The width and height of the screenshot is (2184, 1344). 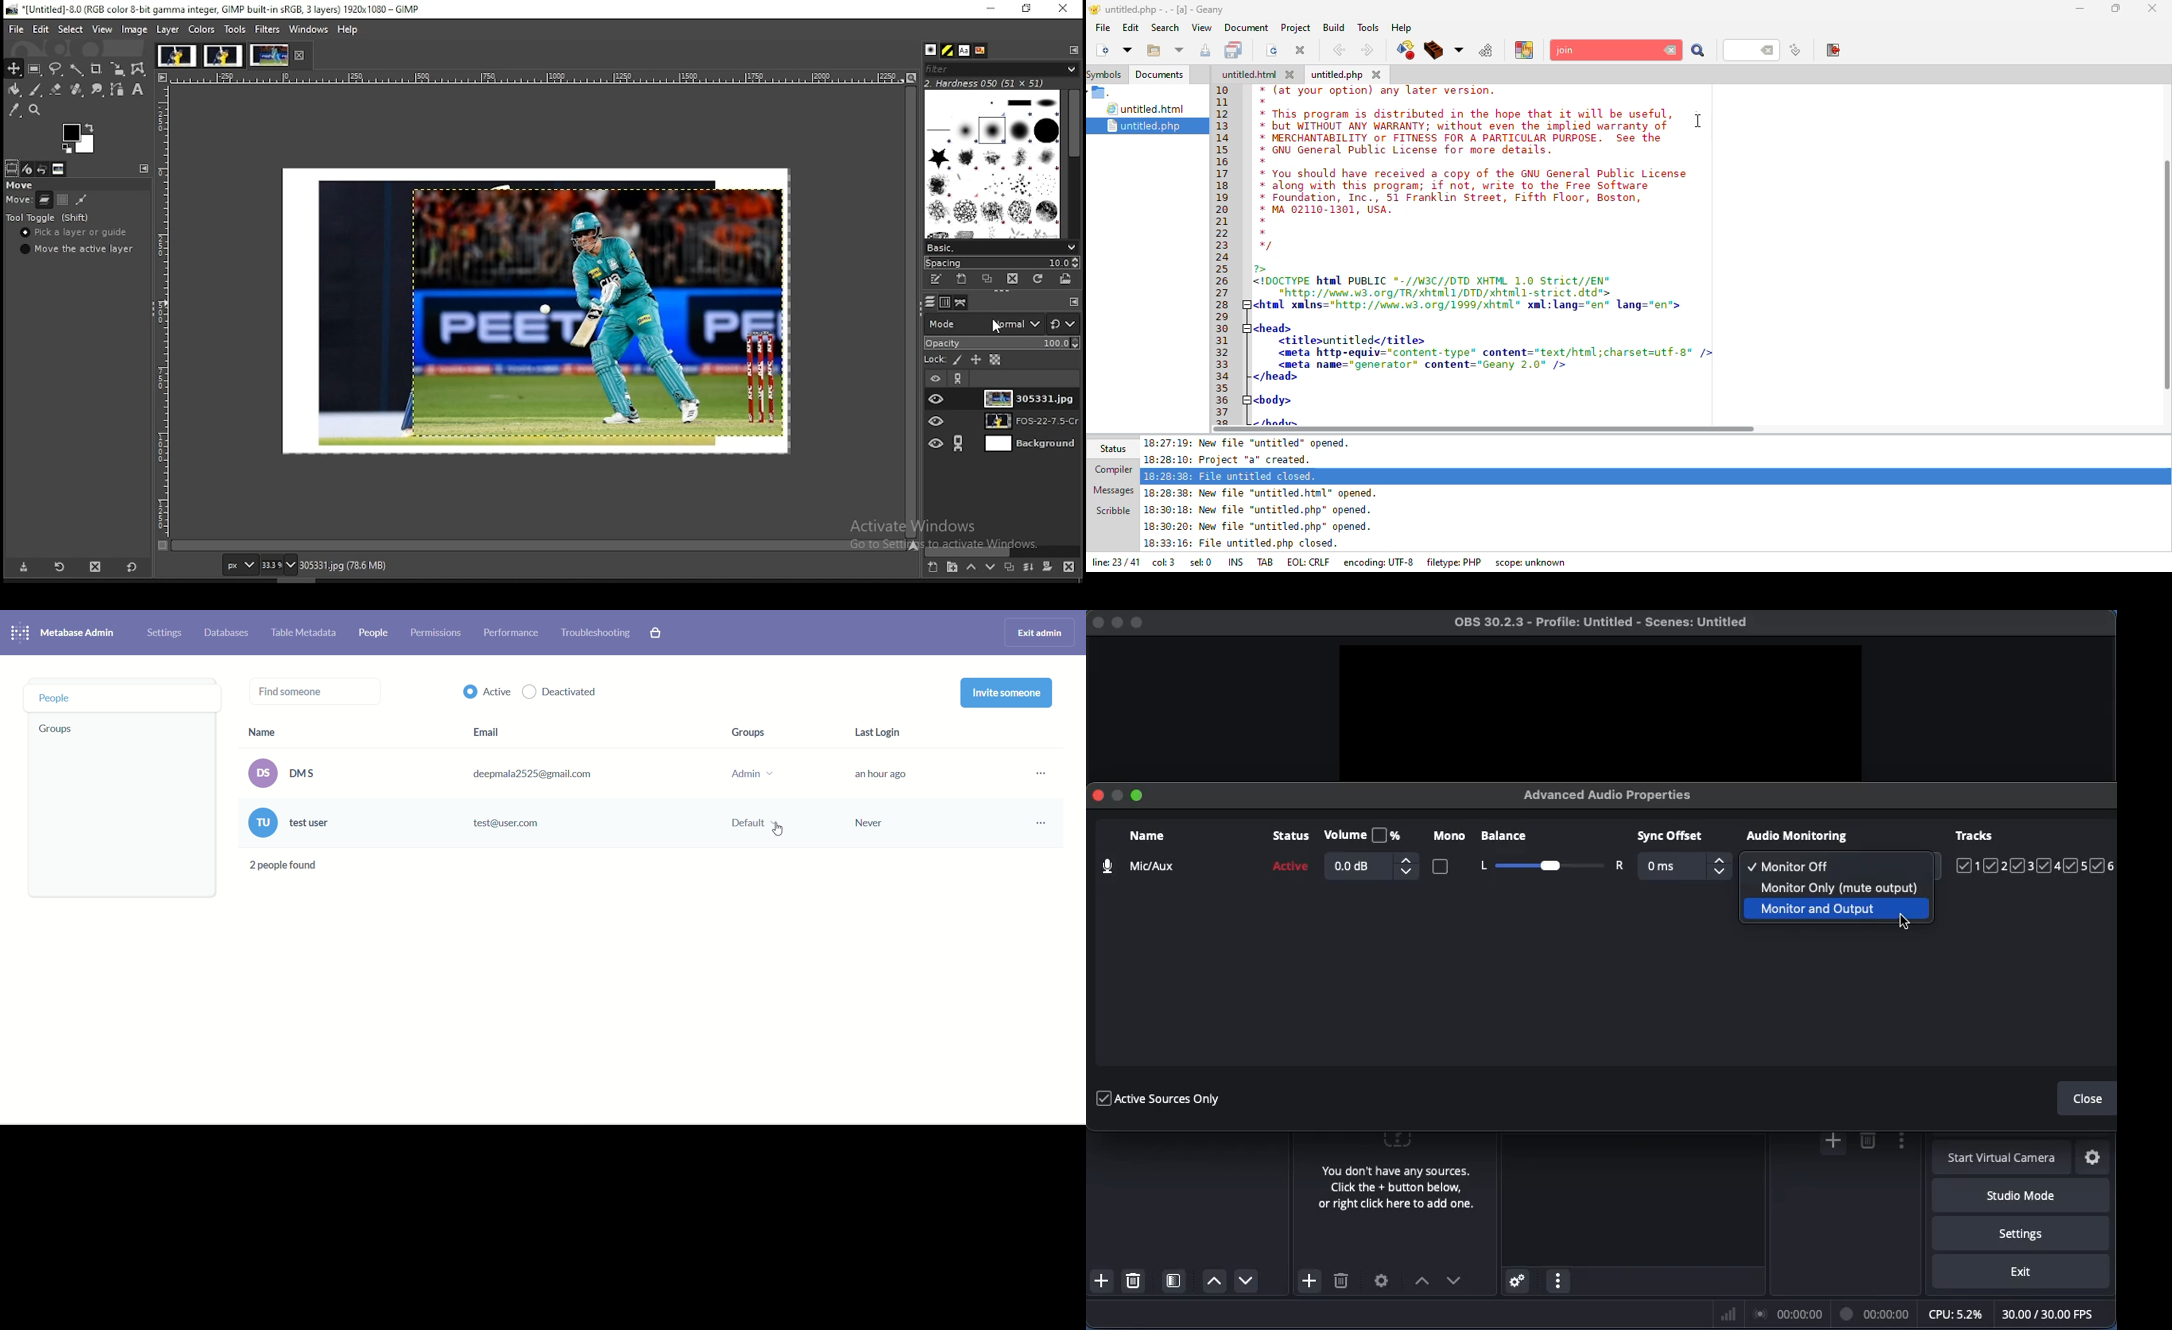 What do you see at coordinates (535, 77) in the screenshot?
I see `horizontal scale` at bounding box center [535, 77].